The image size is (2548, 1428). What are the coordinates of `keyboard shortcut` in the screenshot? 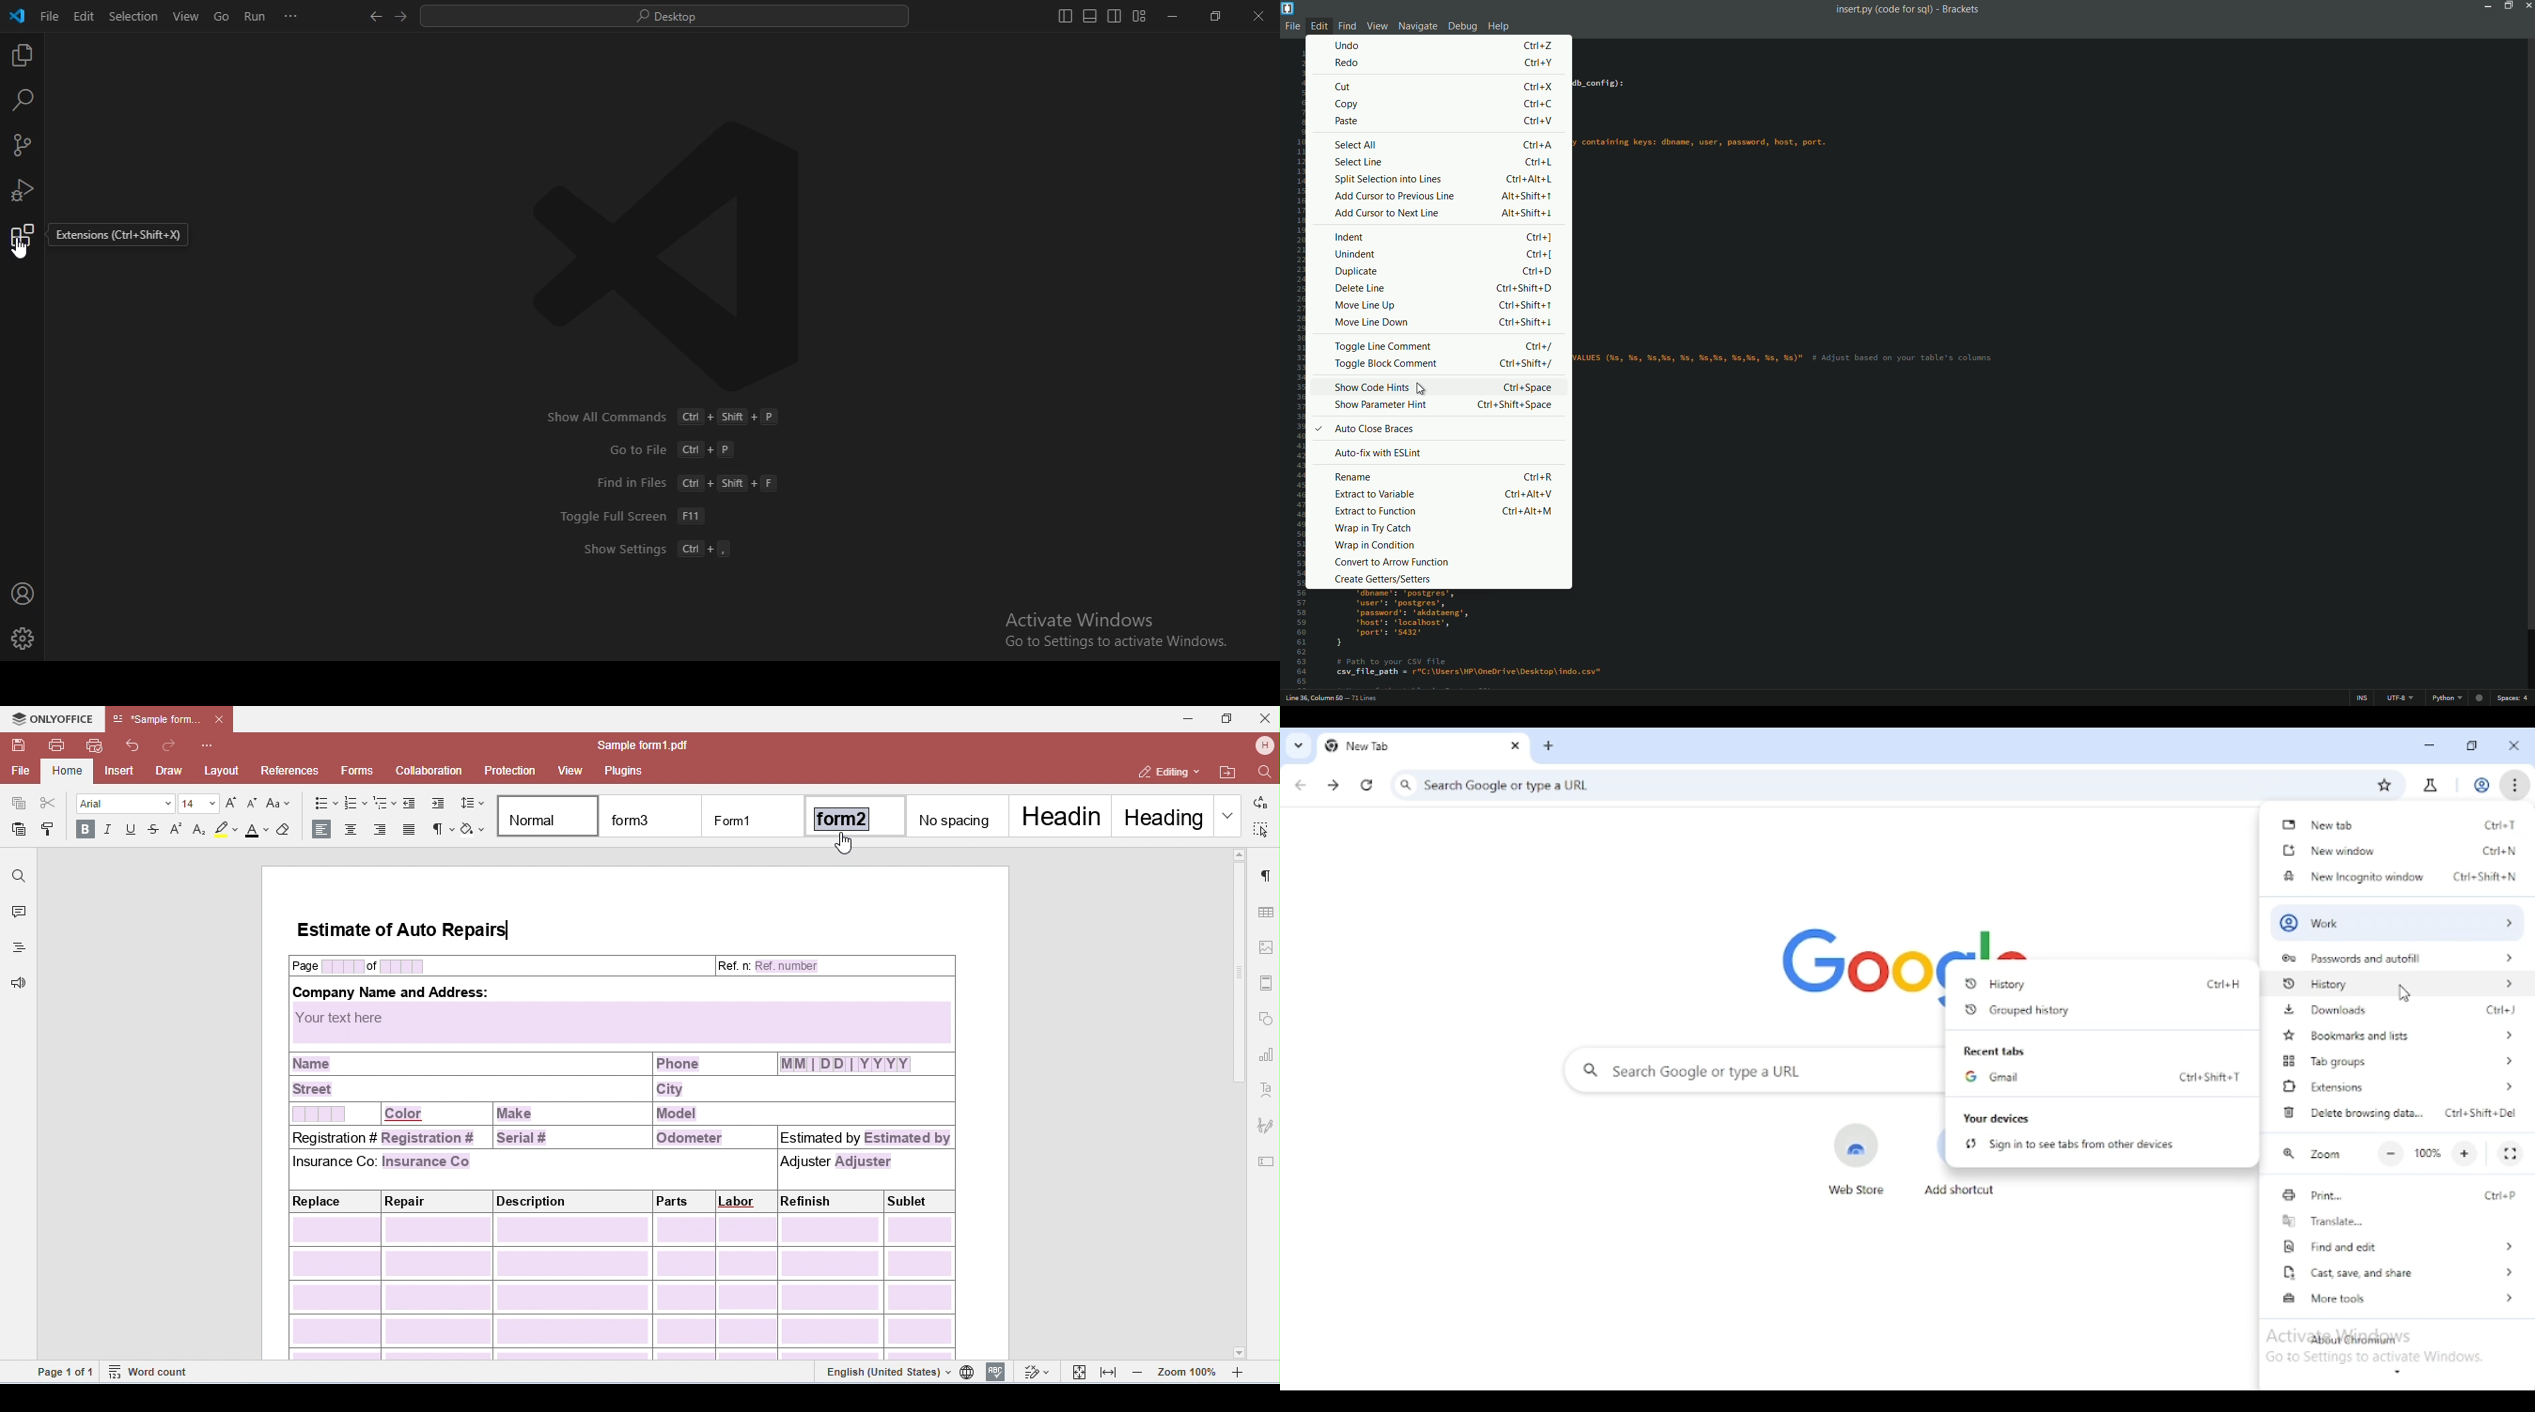 It's located at (1525, 196).